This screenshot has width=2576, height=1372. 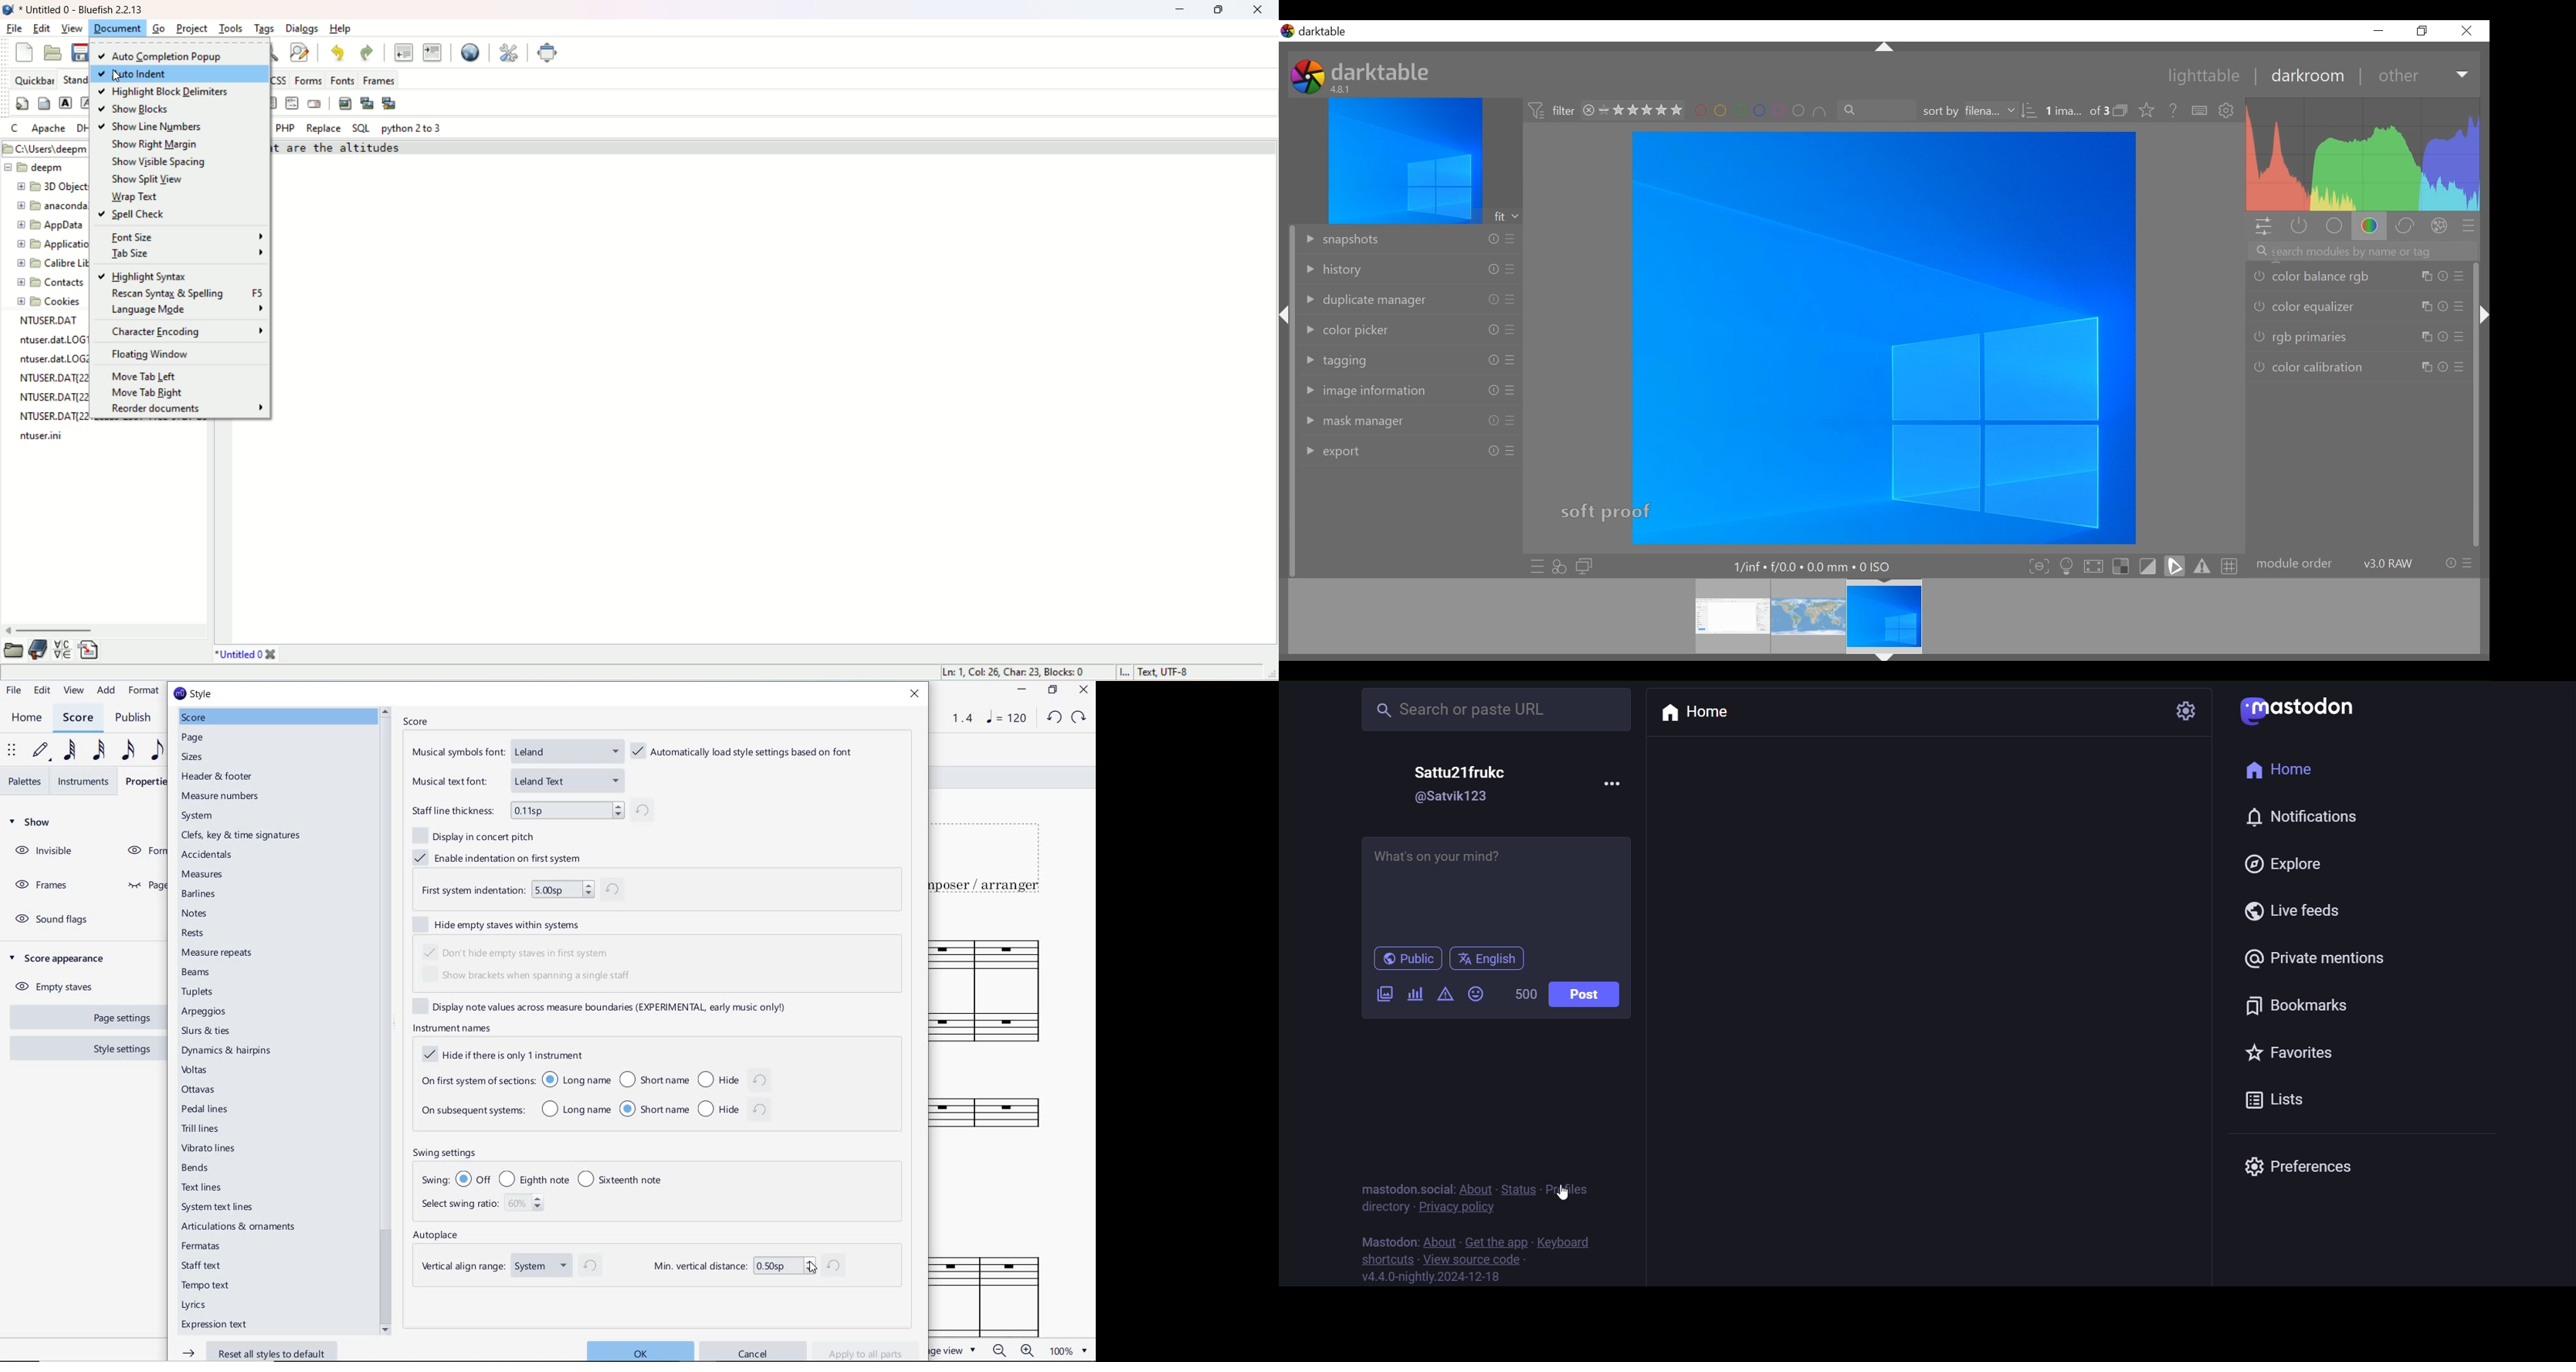 I want to click on filmstrip, so click(x=1880, y=616).